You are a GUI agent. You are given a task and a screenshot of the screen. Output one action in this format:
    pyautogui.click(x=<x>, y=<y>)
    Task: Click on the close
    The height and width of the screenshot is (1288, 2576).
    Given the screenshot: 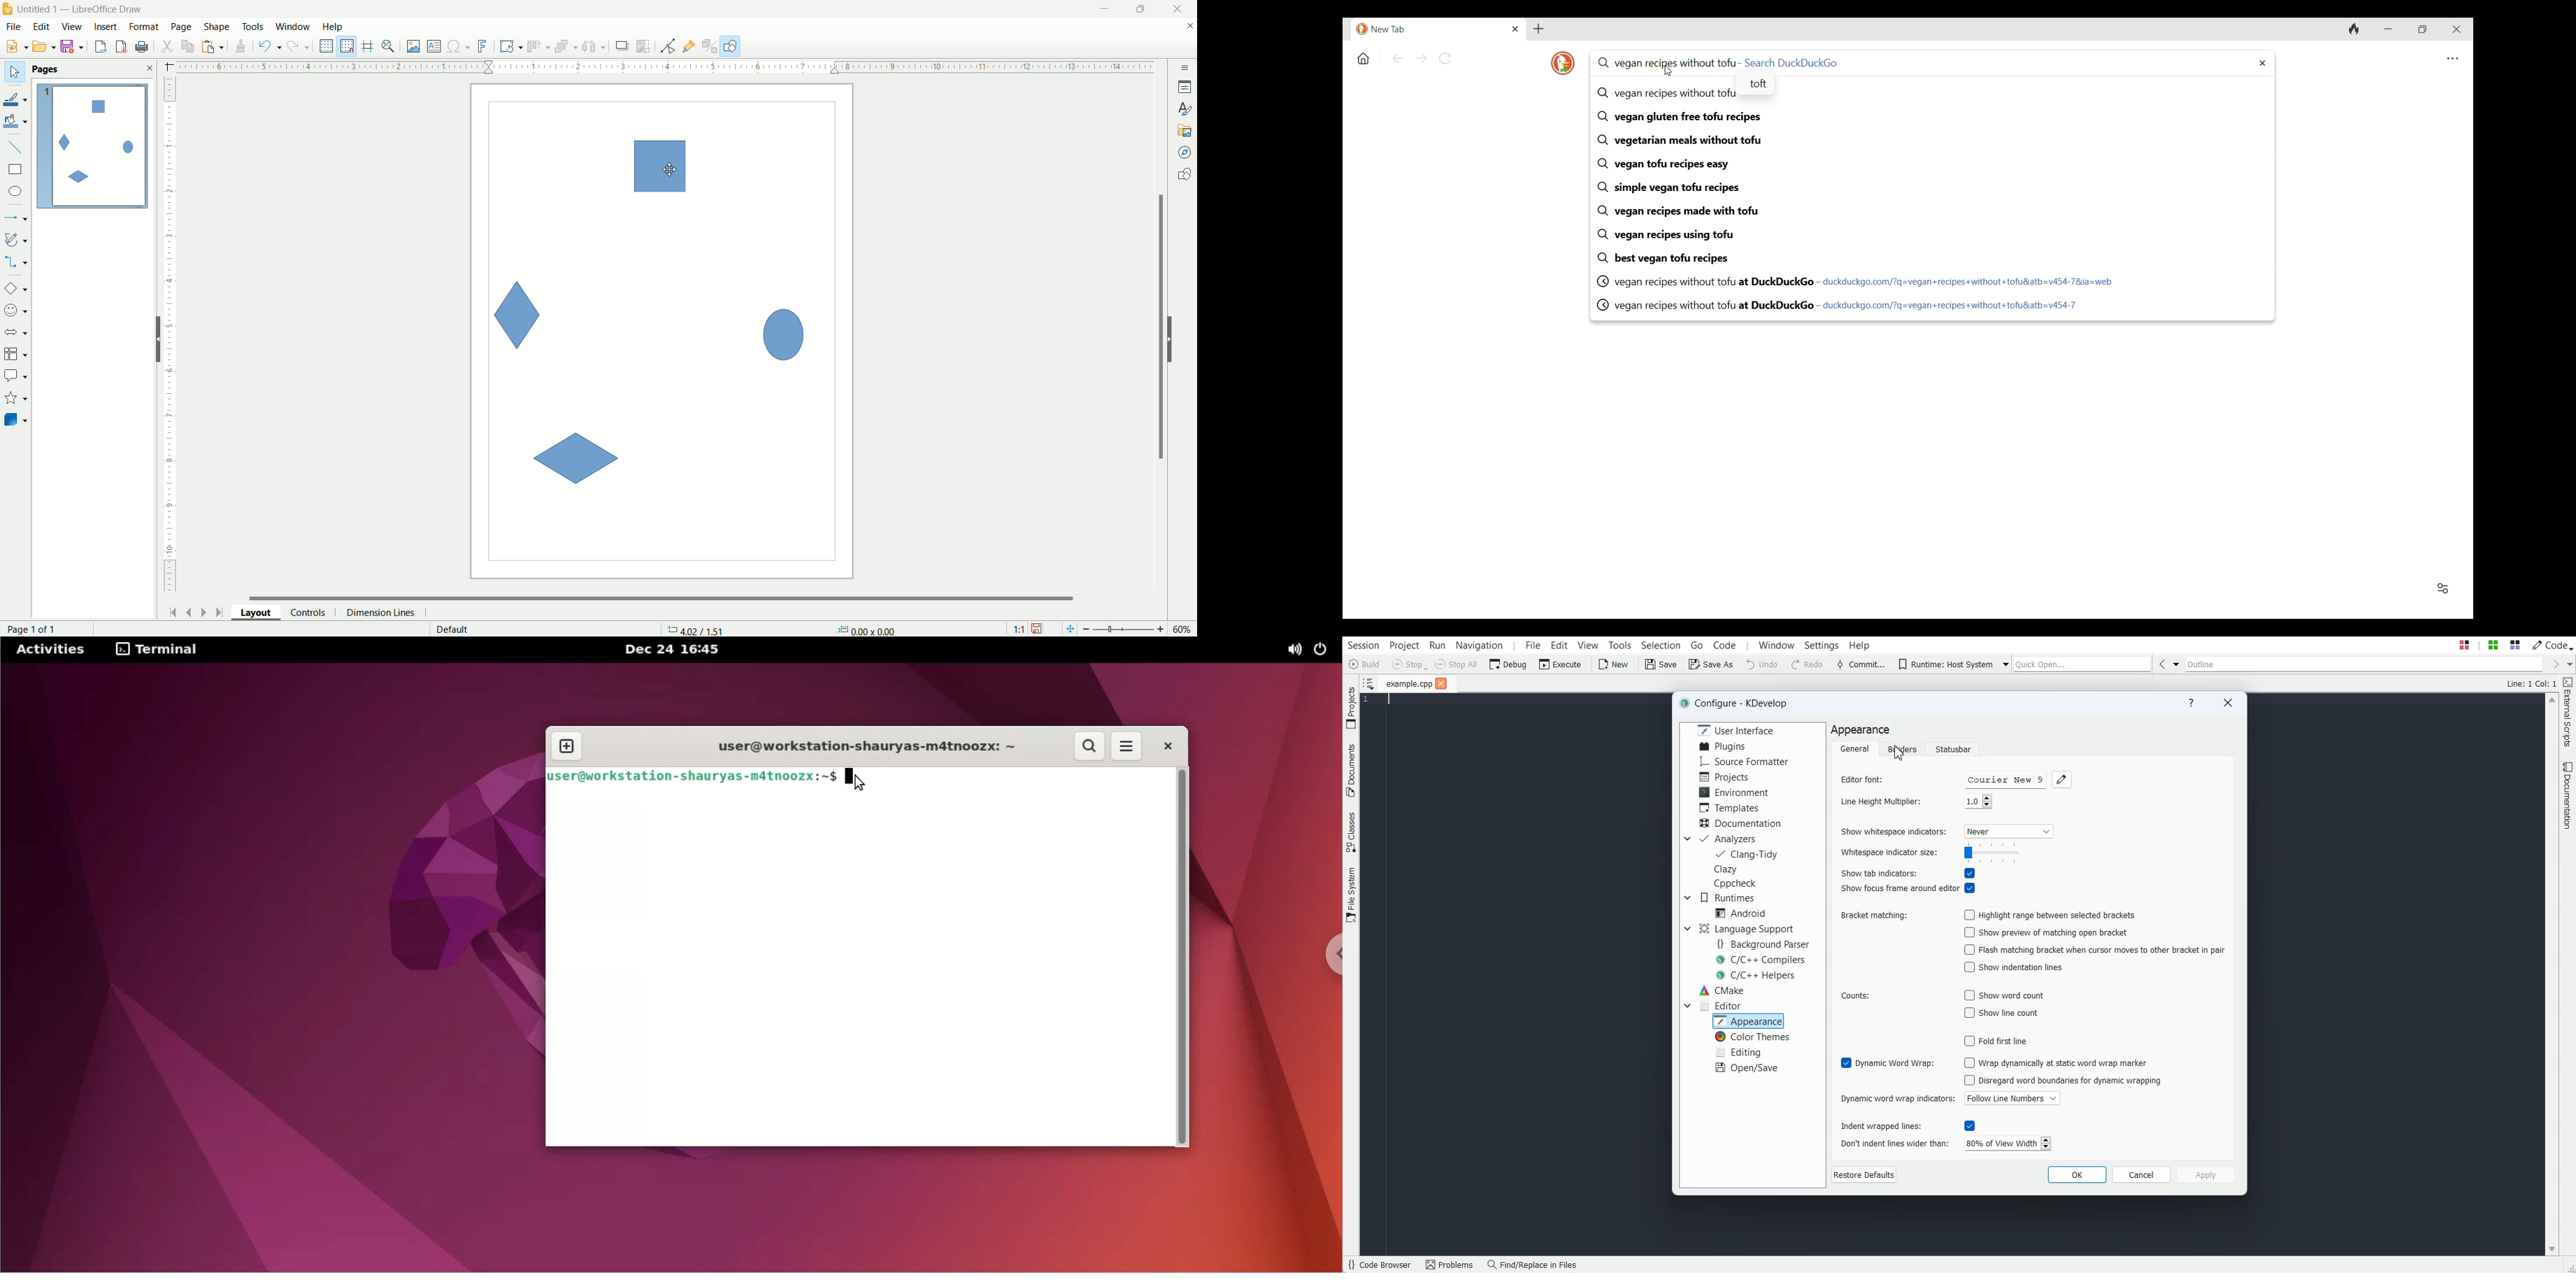 What is the action you would take?
    pyautogui.click(x=149, y=68)
    